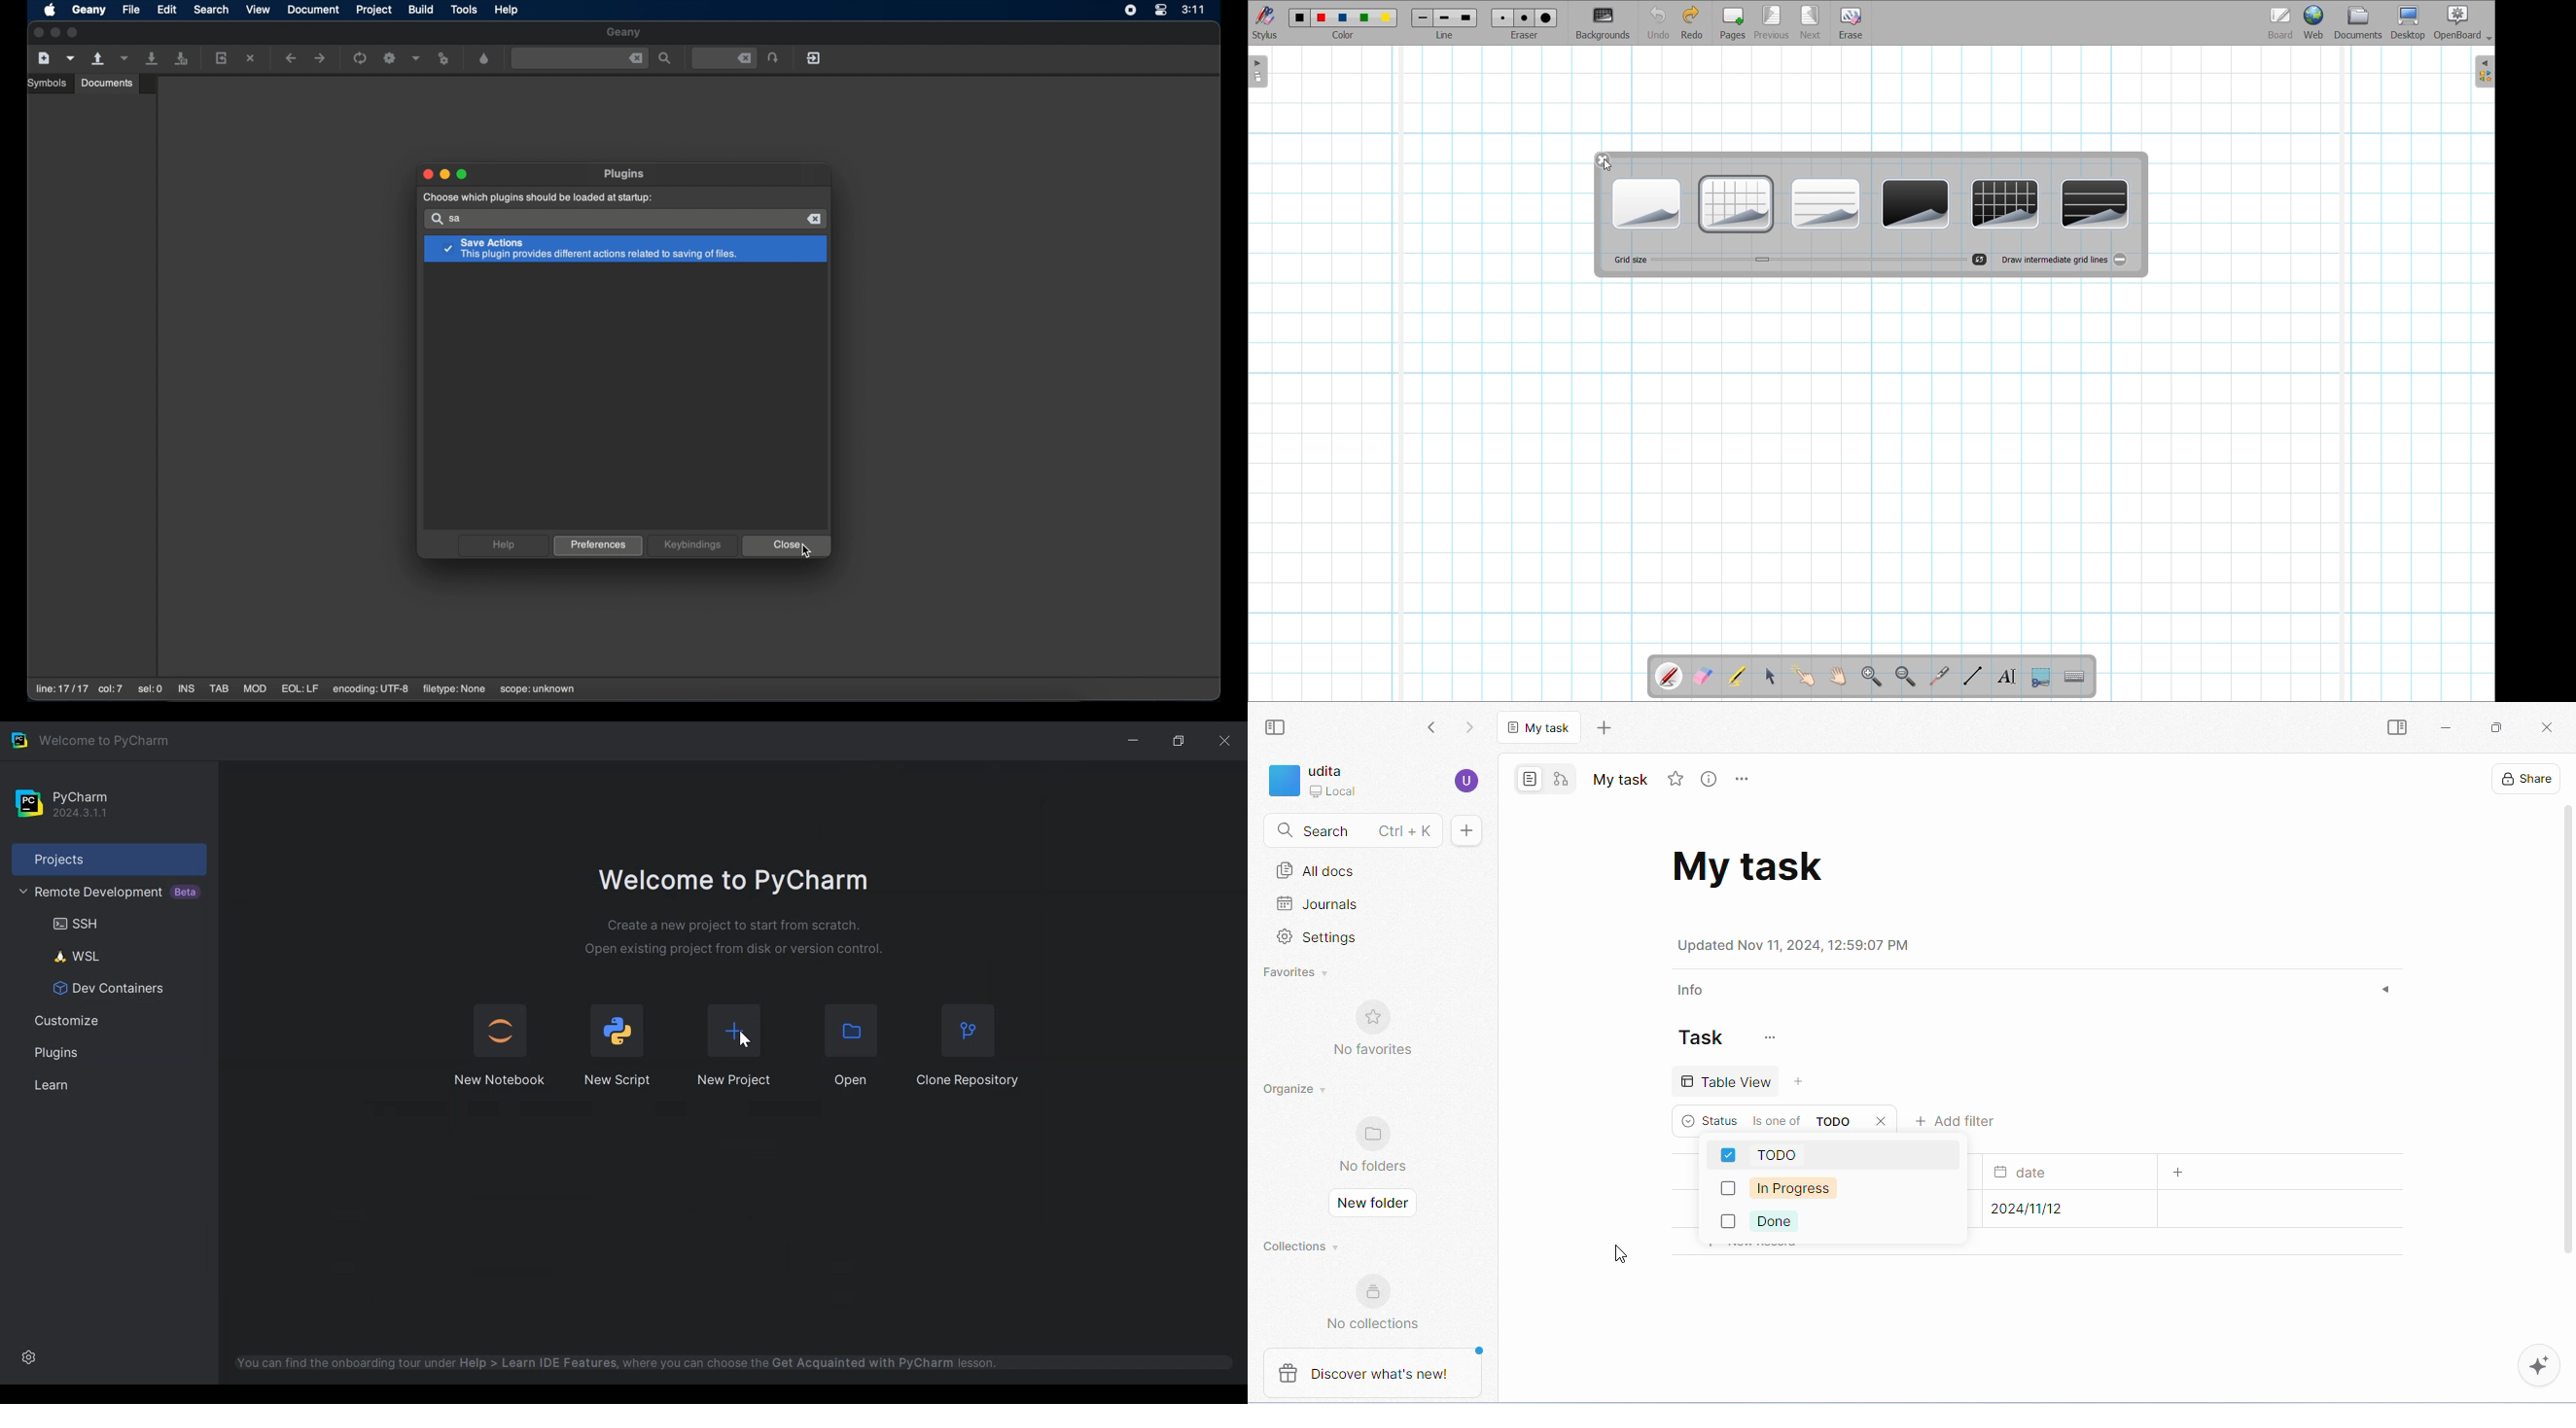  Describe the element at coordinates (1371, 1051) in the screenshot. I see `no favorites` at that location.